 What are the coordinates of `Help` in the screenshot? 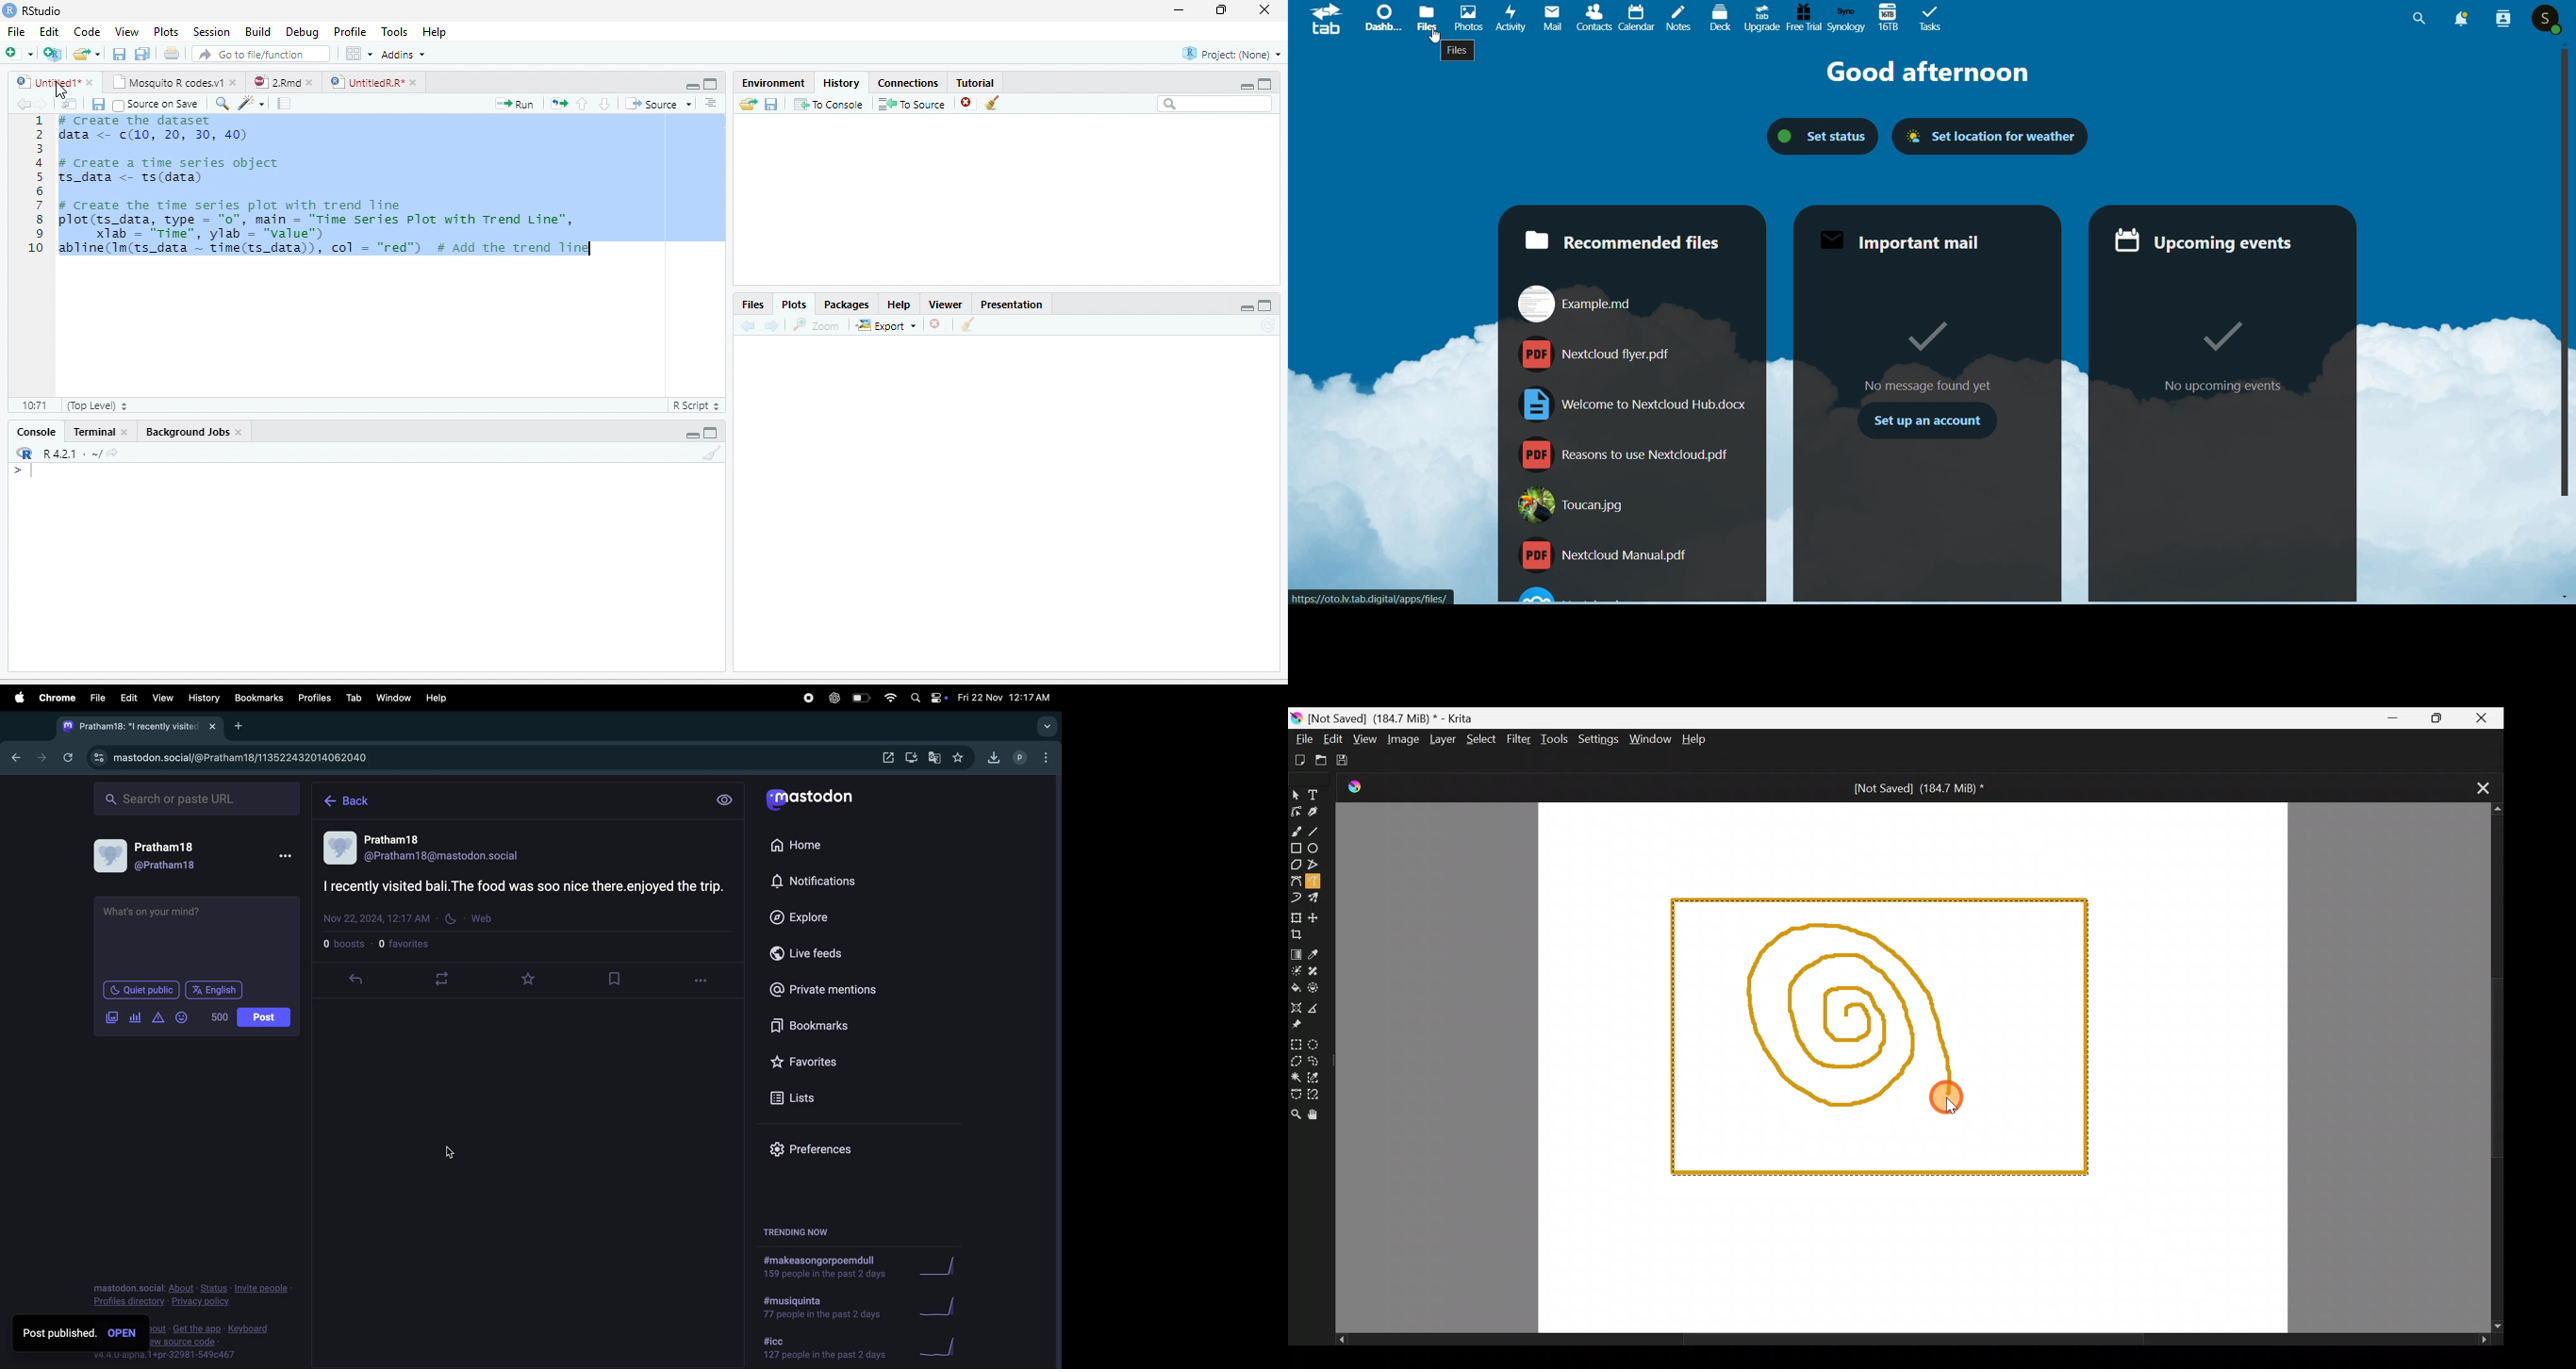 It's located at (434, 31).